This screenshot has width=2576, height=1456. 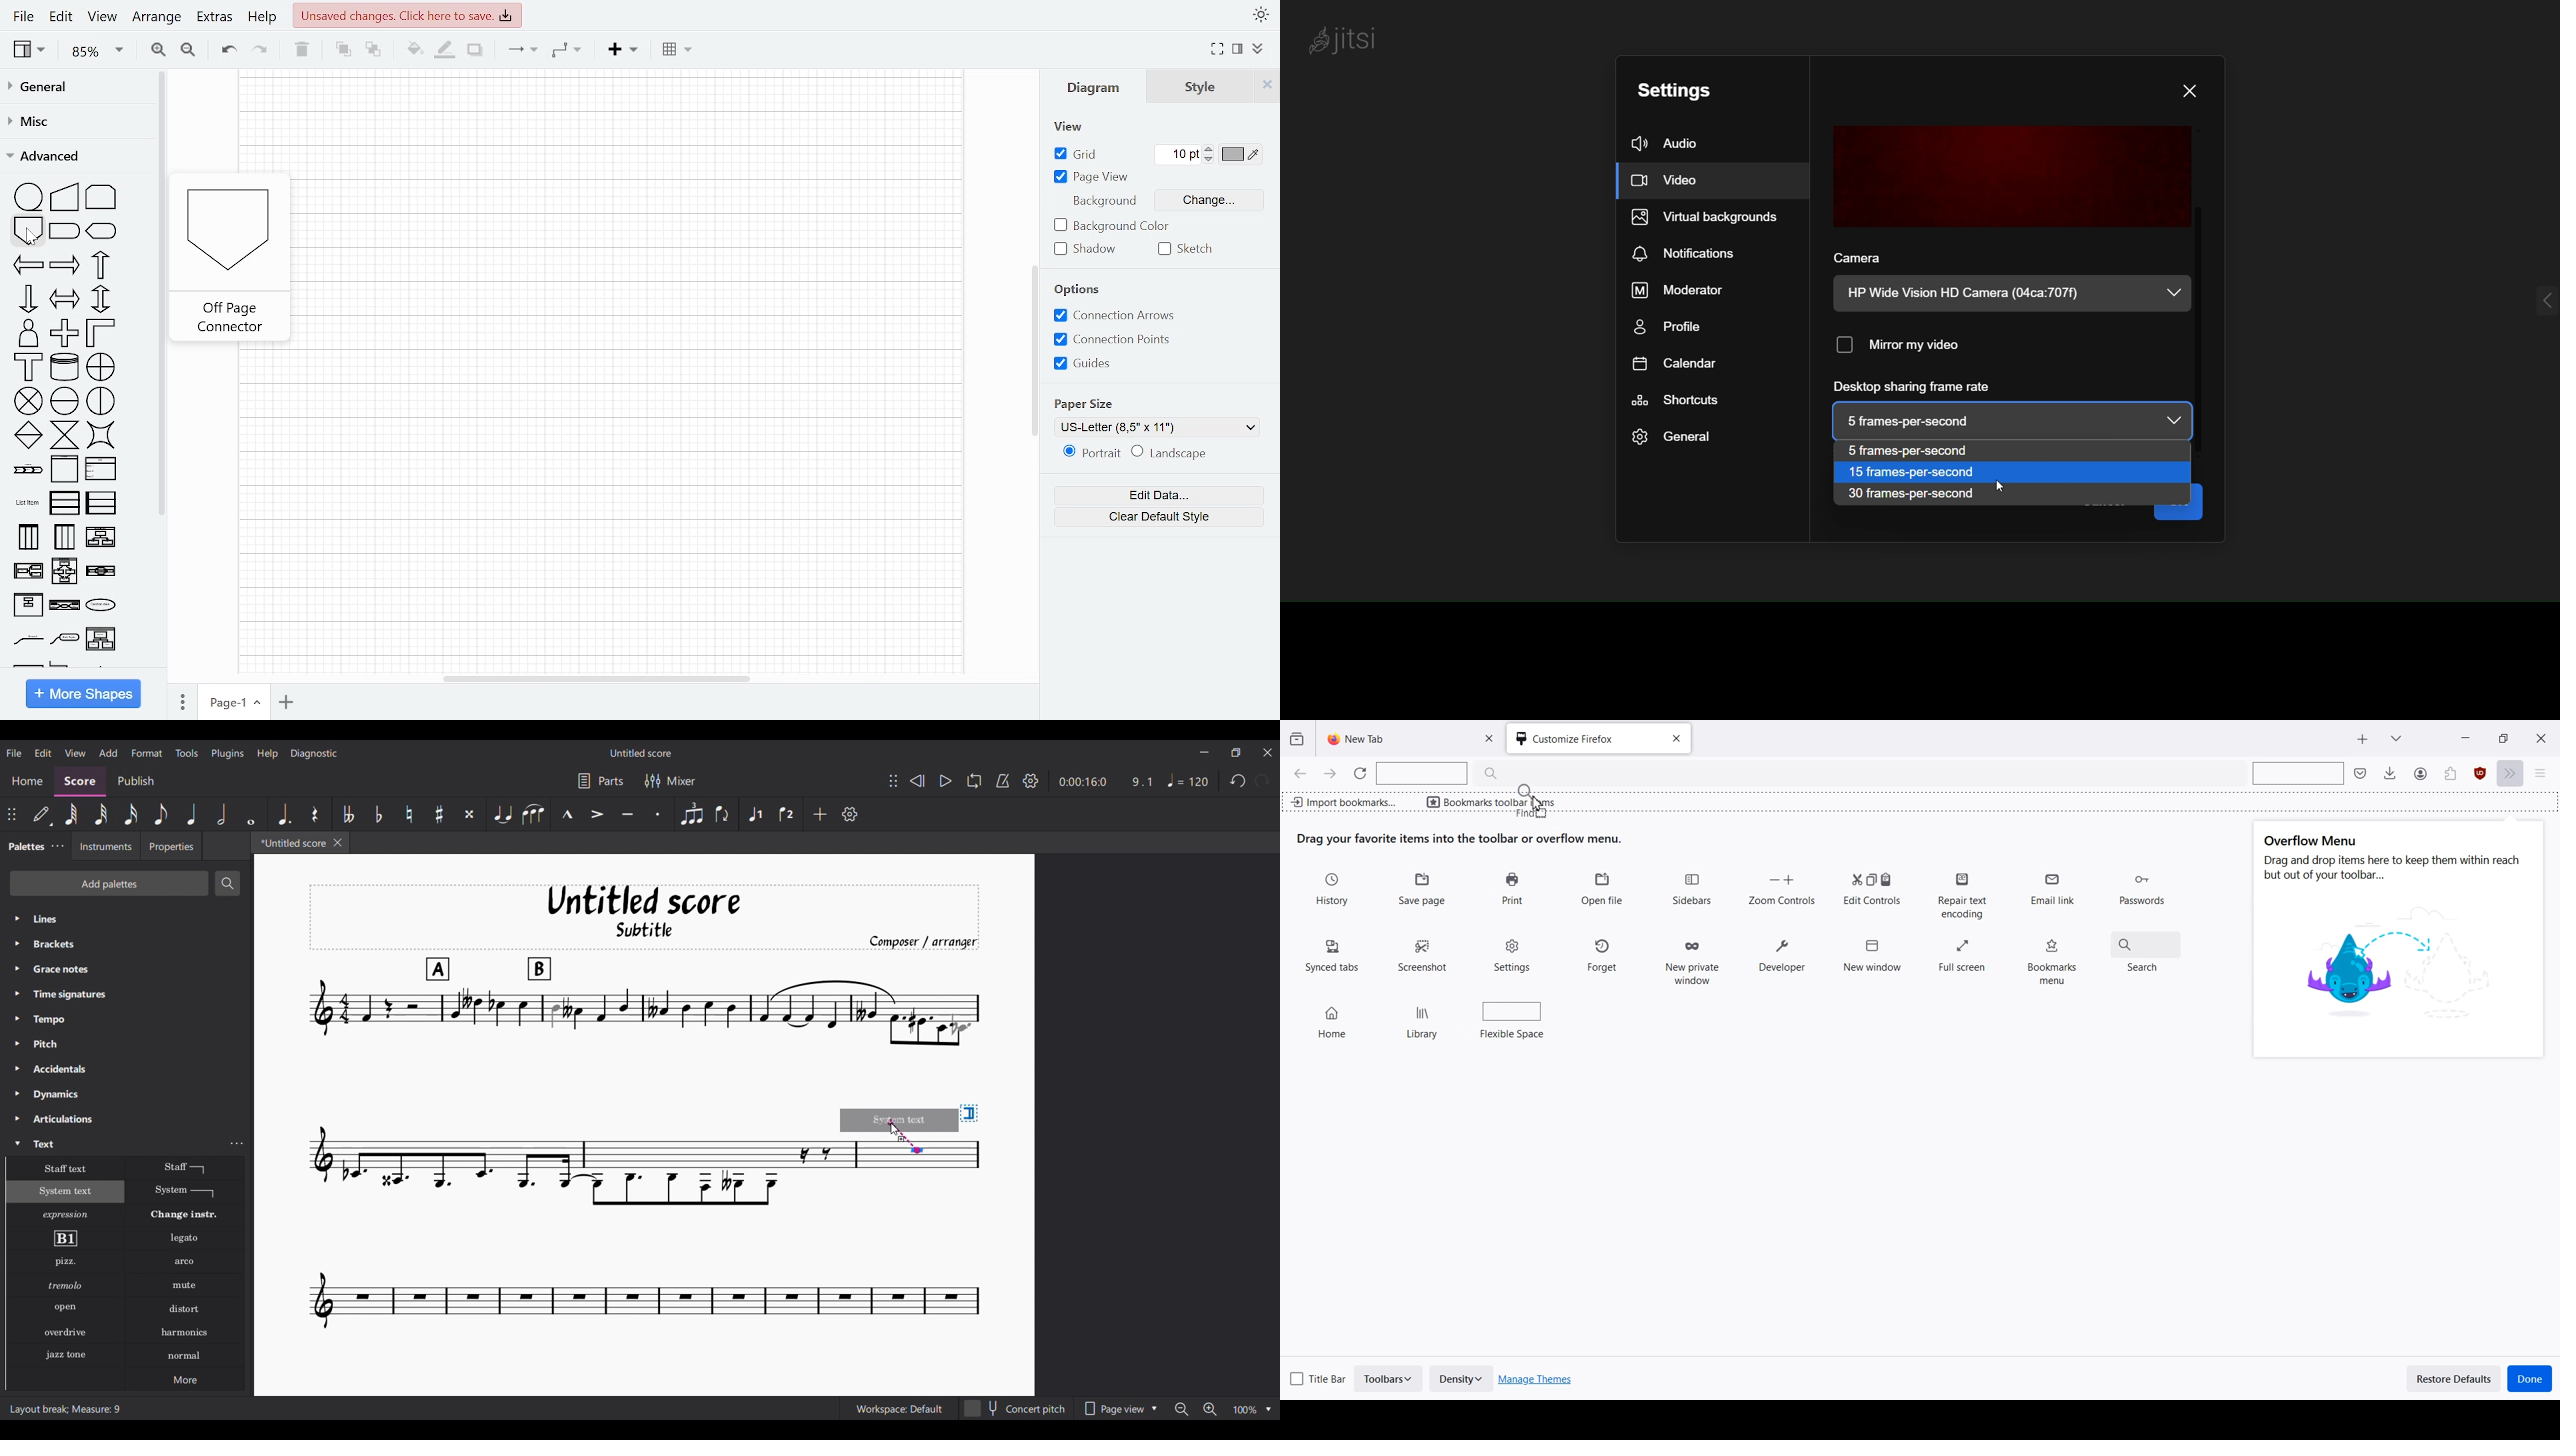 What do you see at coordinates (1210, 148) in the screenshot?
I see `Increase grid pt` at bounding box center [1210, 148].